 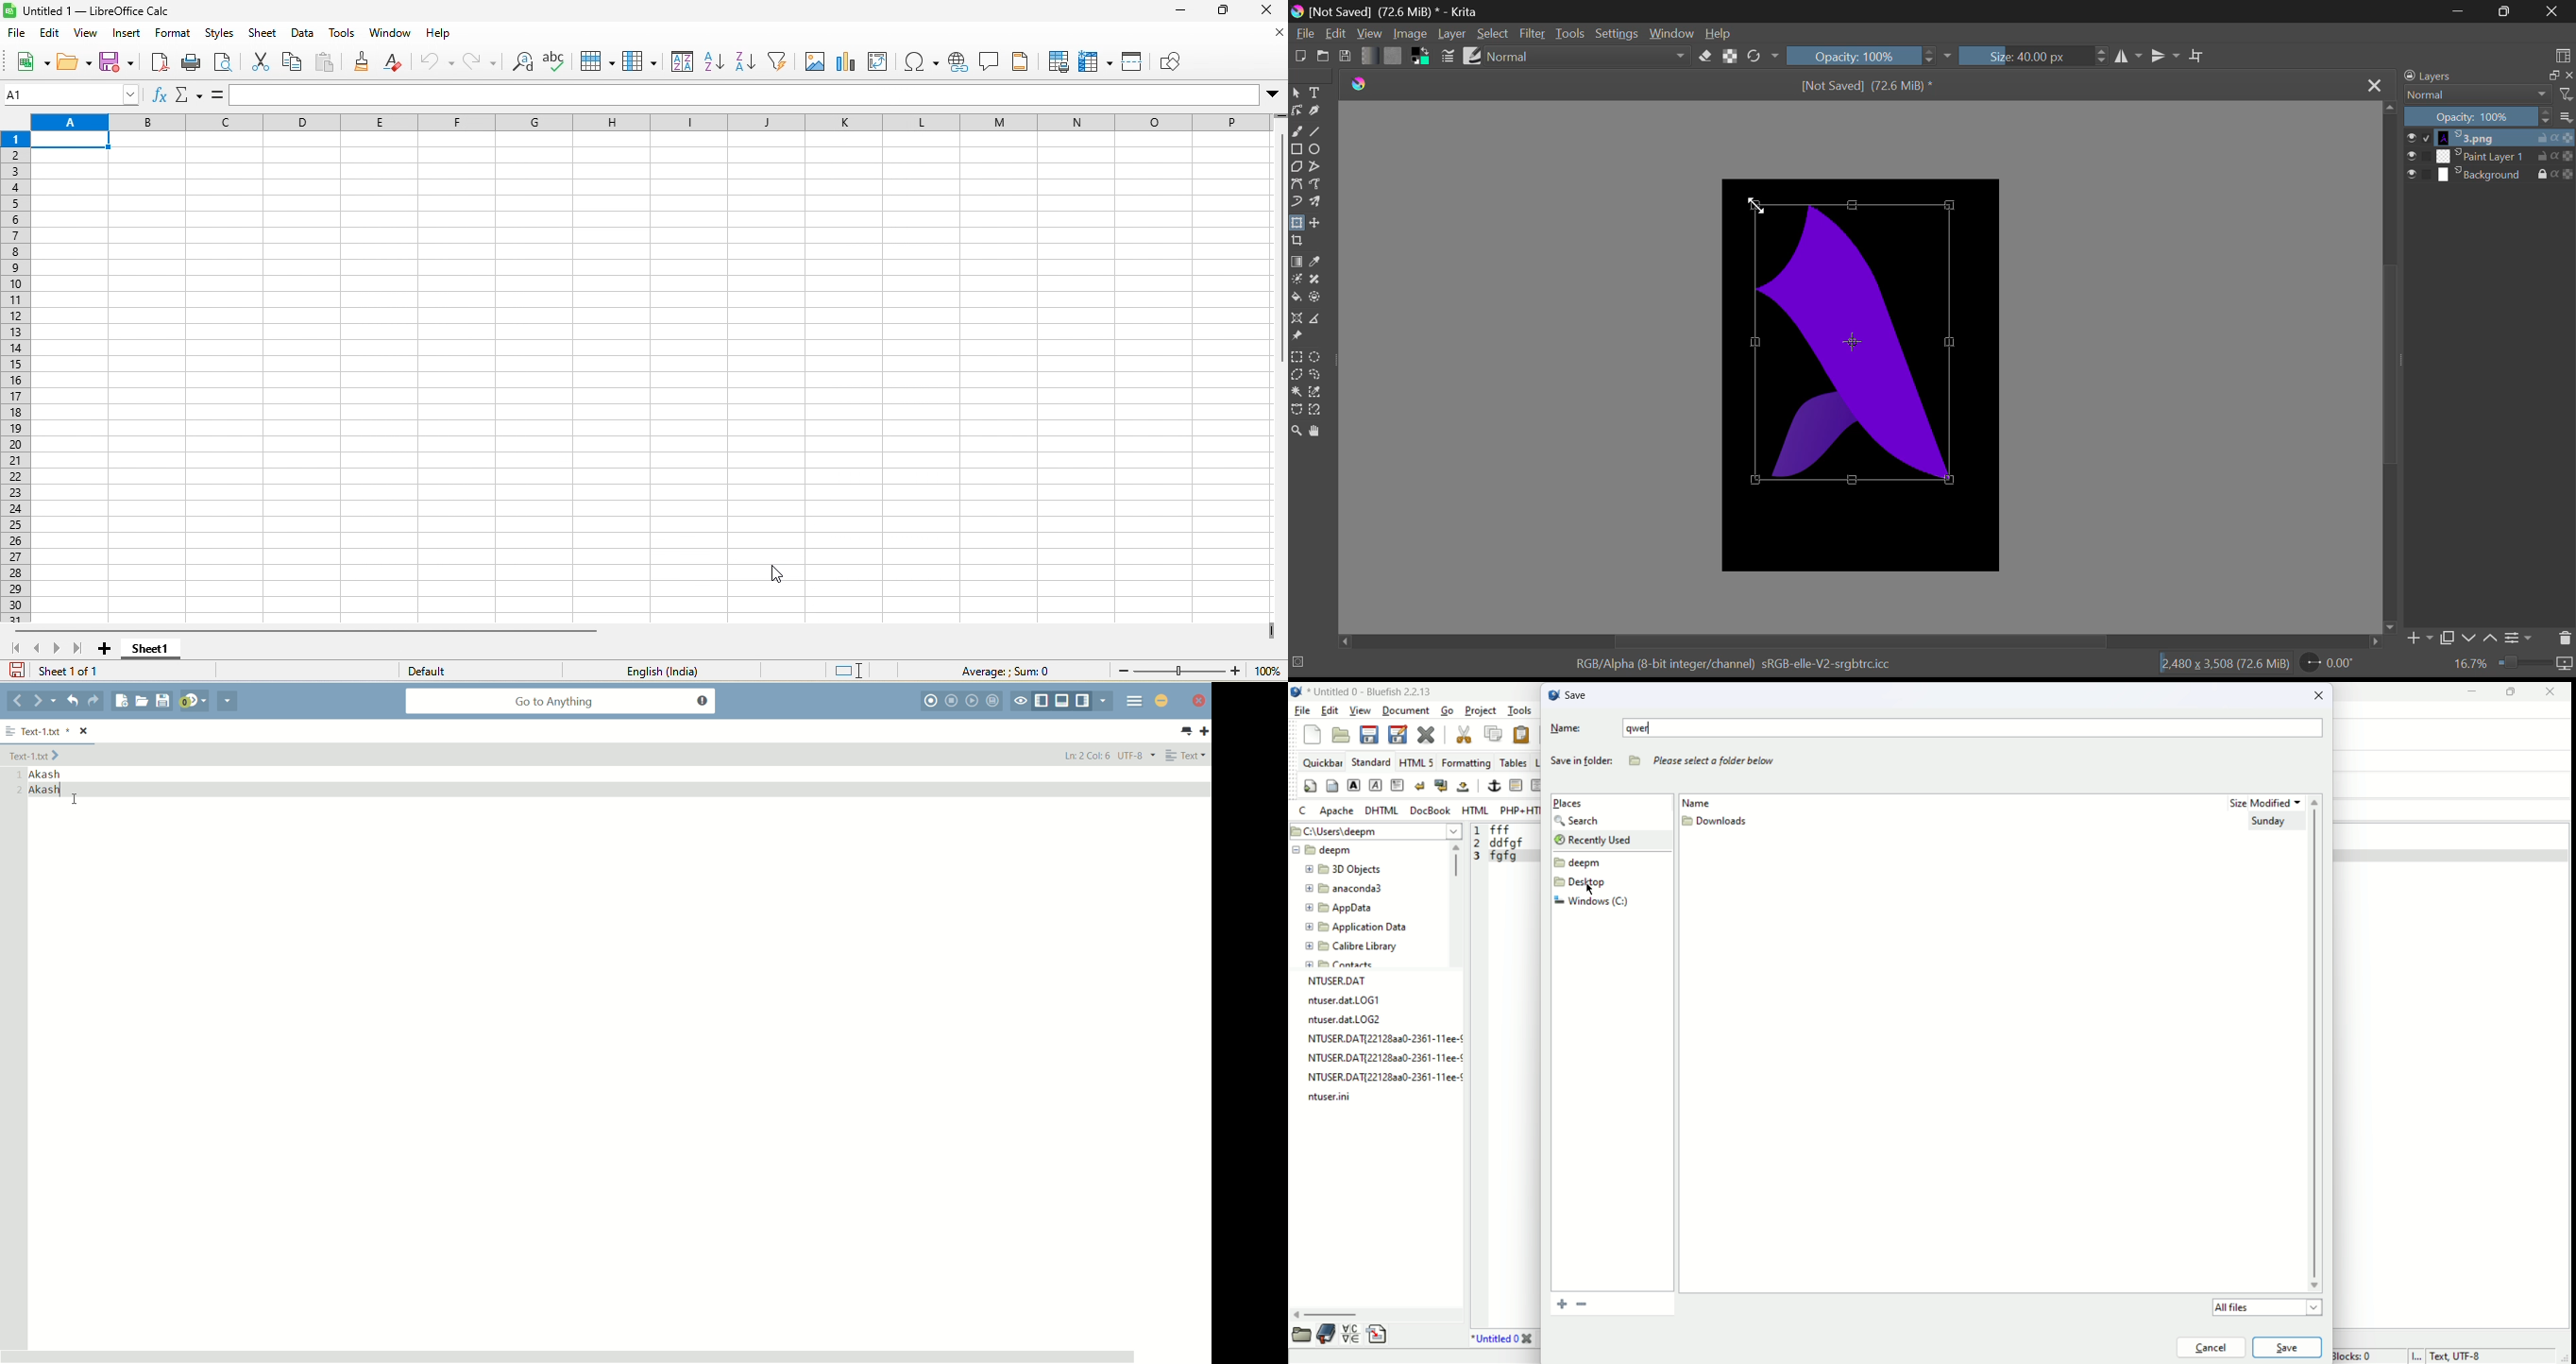 I want to click on line number, so click(x=1476, y=846).